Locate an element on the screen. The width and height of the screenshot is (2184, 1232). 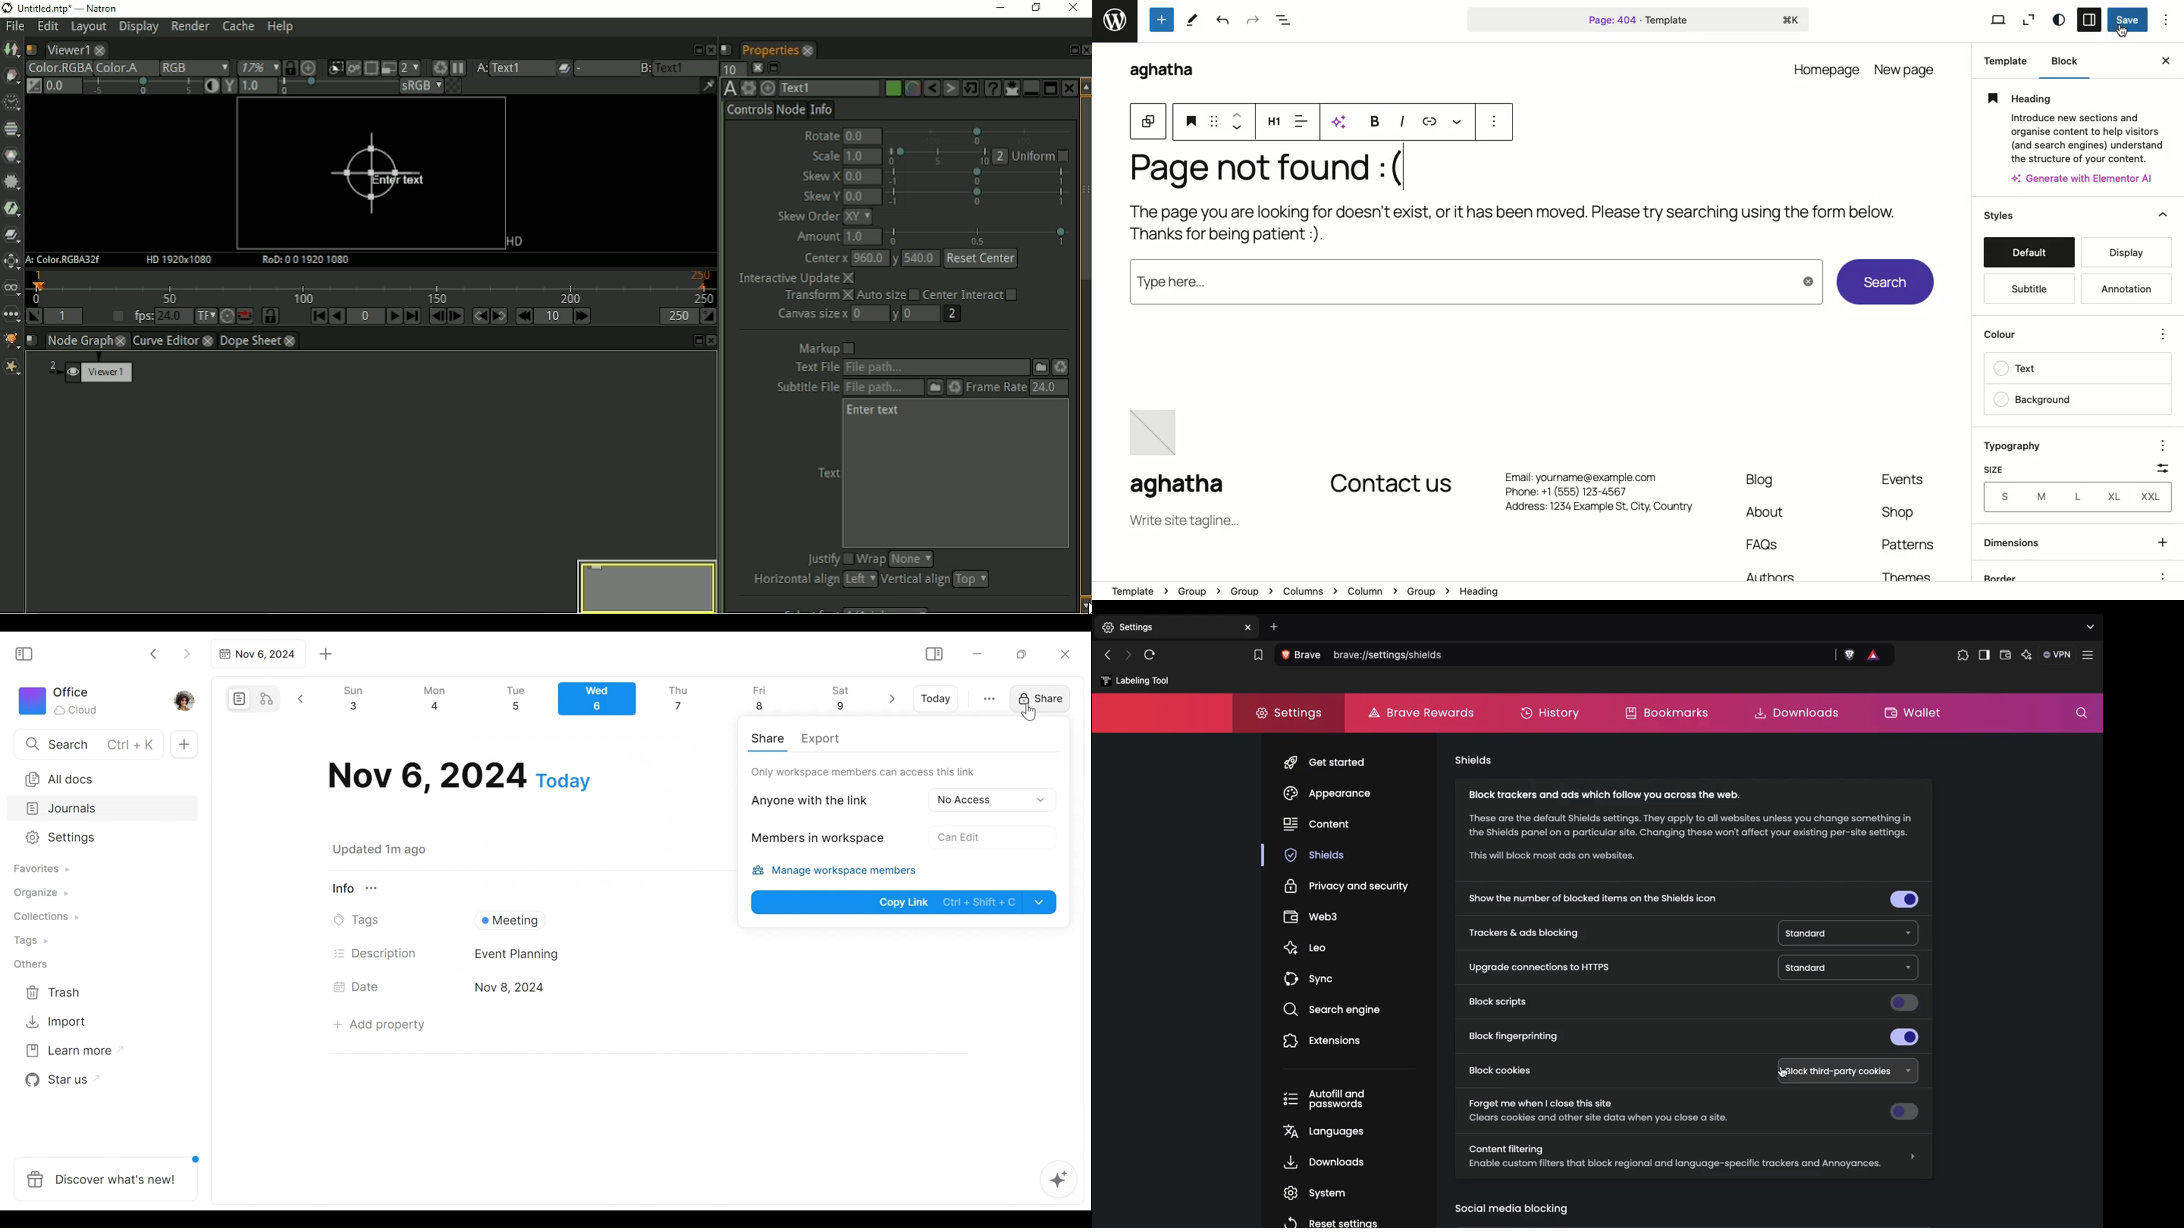
Document overview is located at coordinates (1283, 20).